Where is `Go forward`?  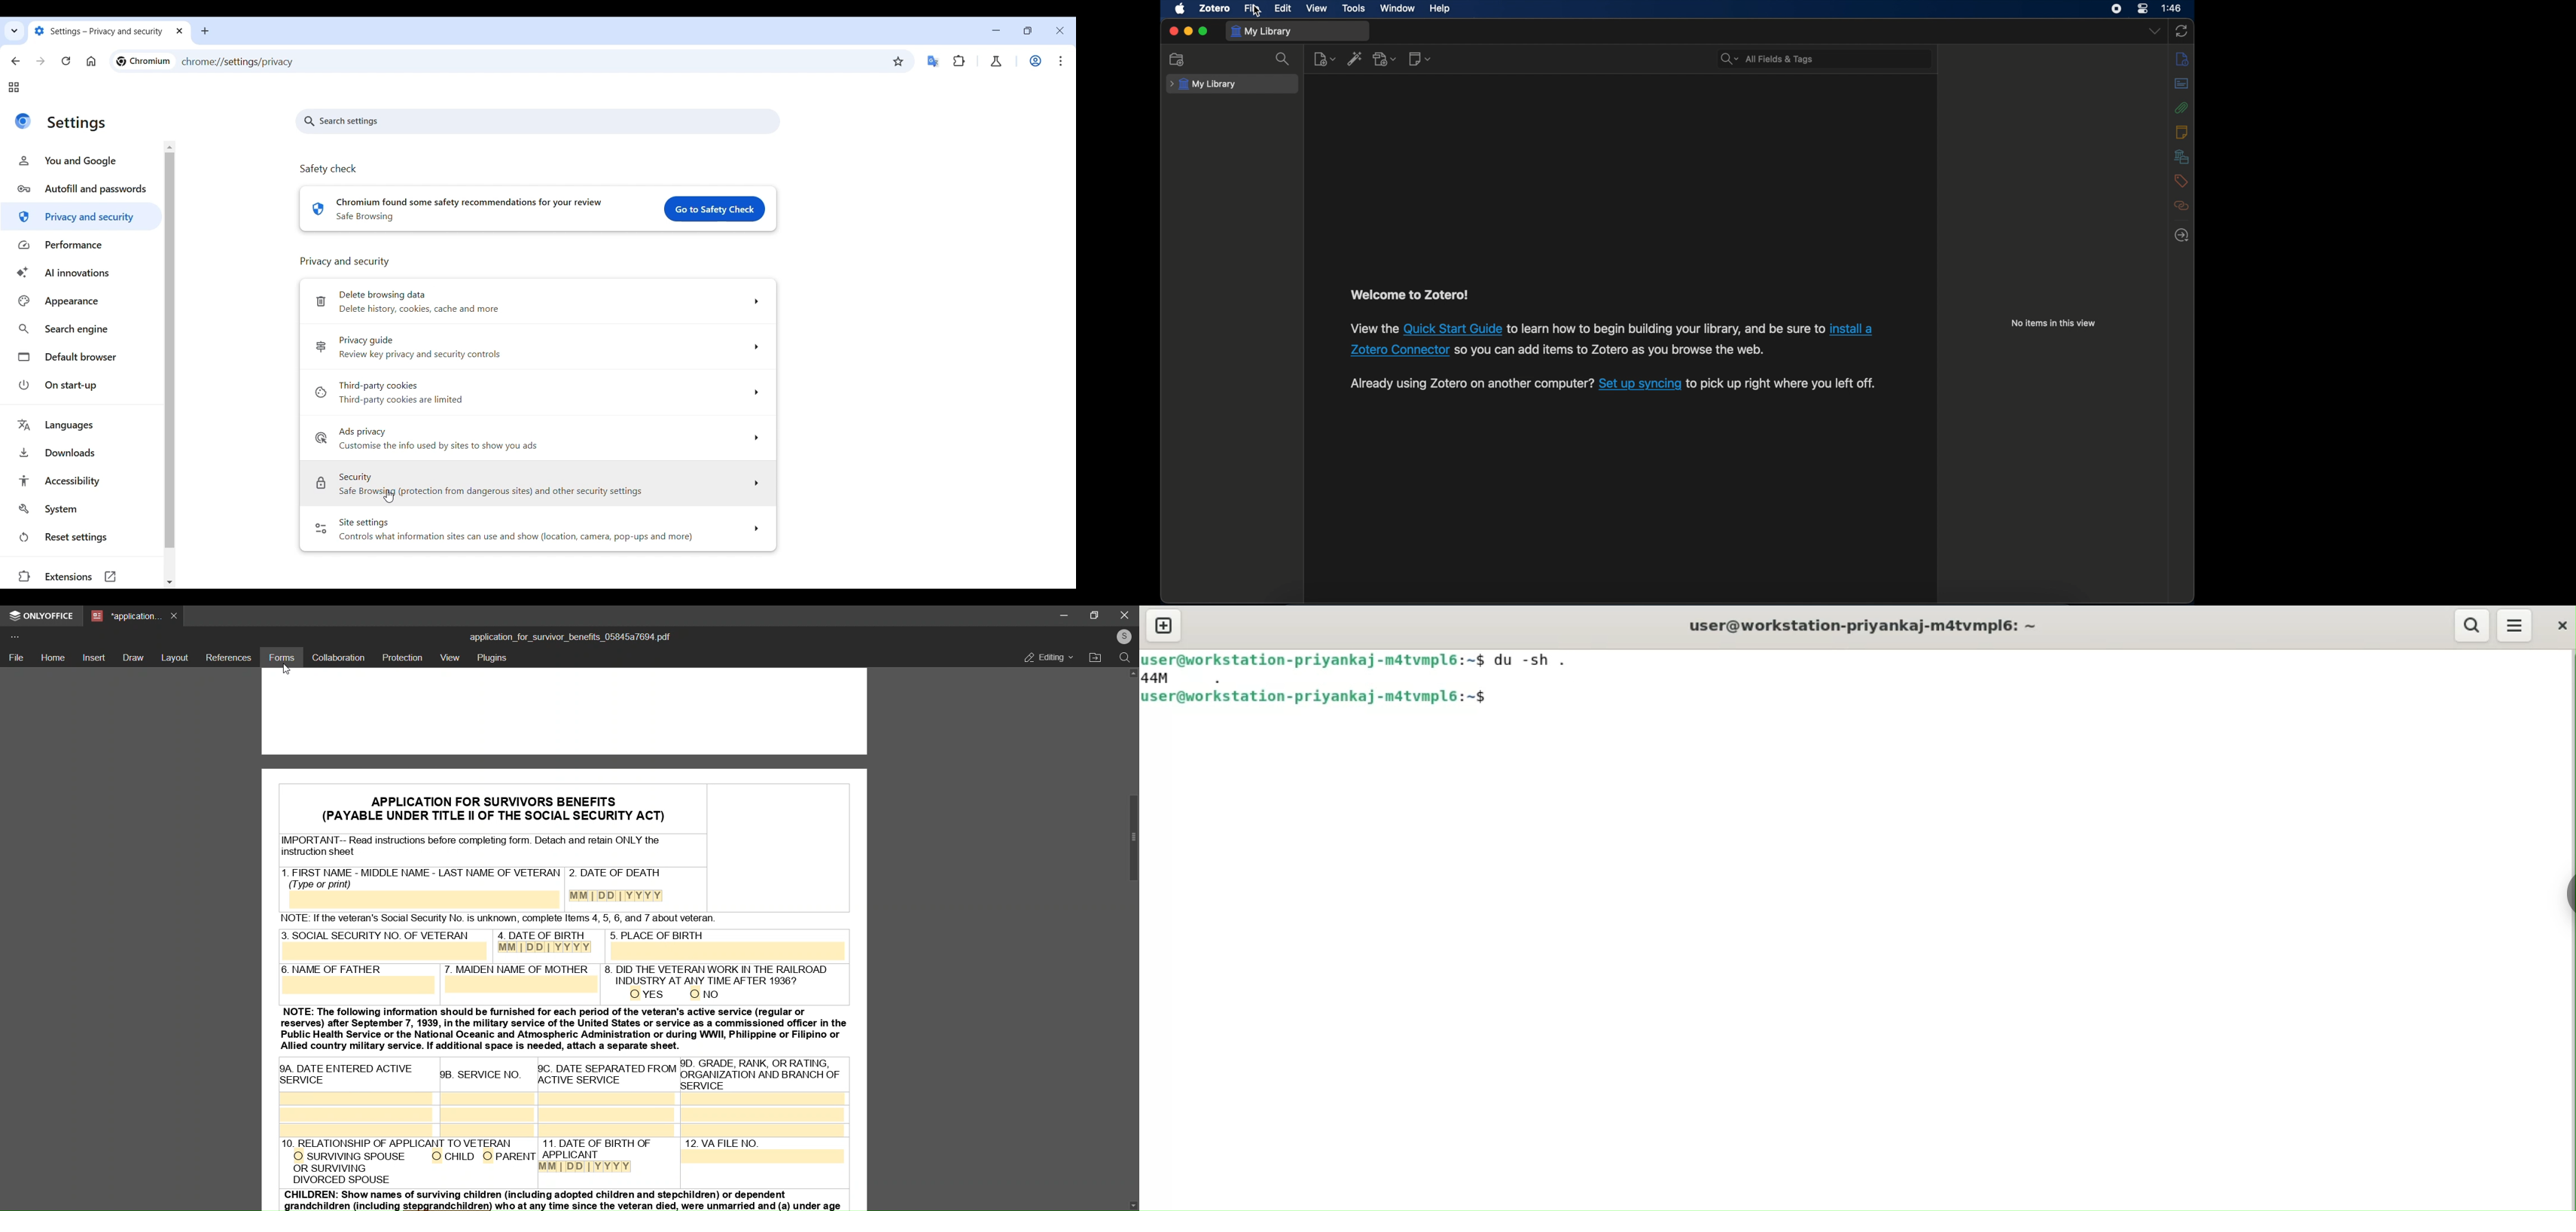 Go forward is located at coordinates (40, 61).